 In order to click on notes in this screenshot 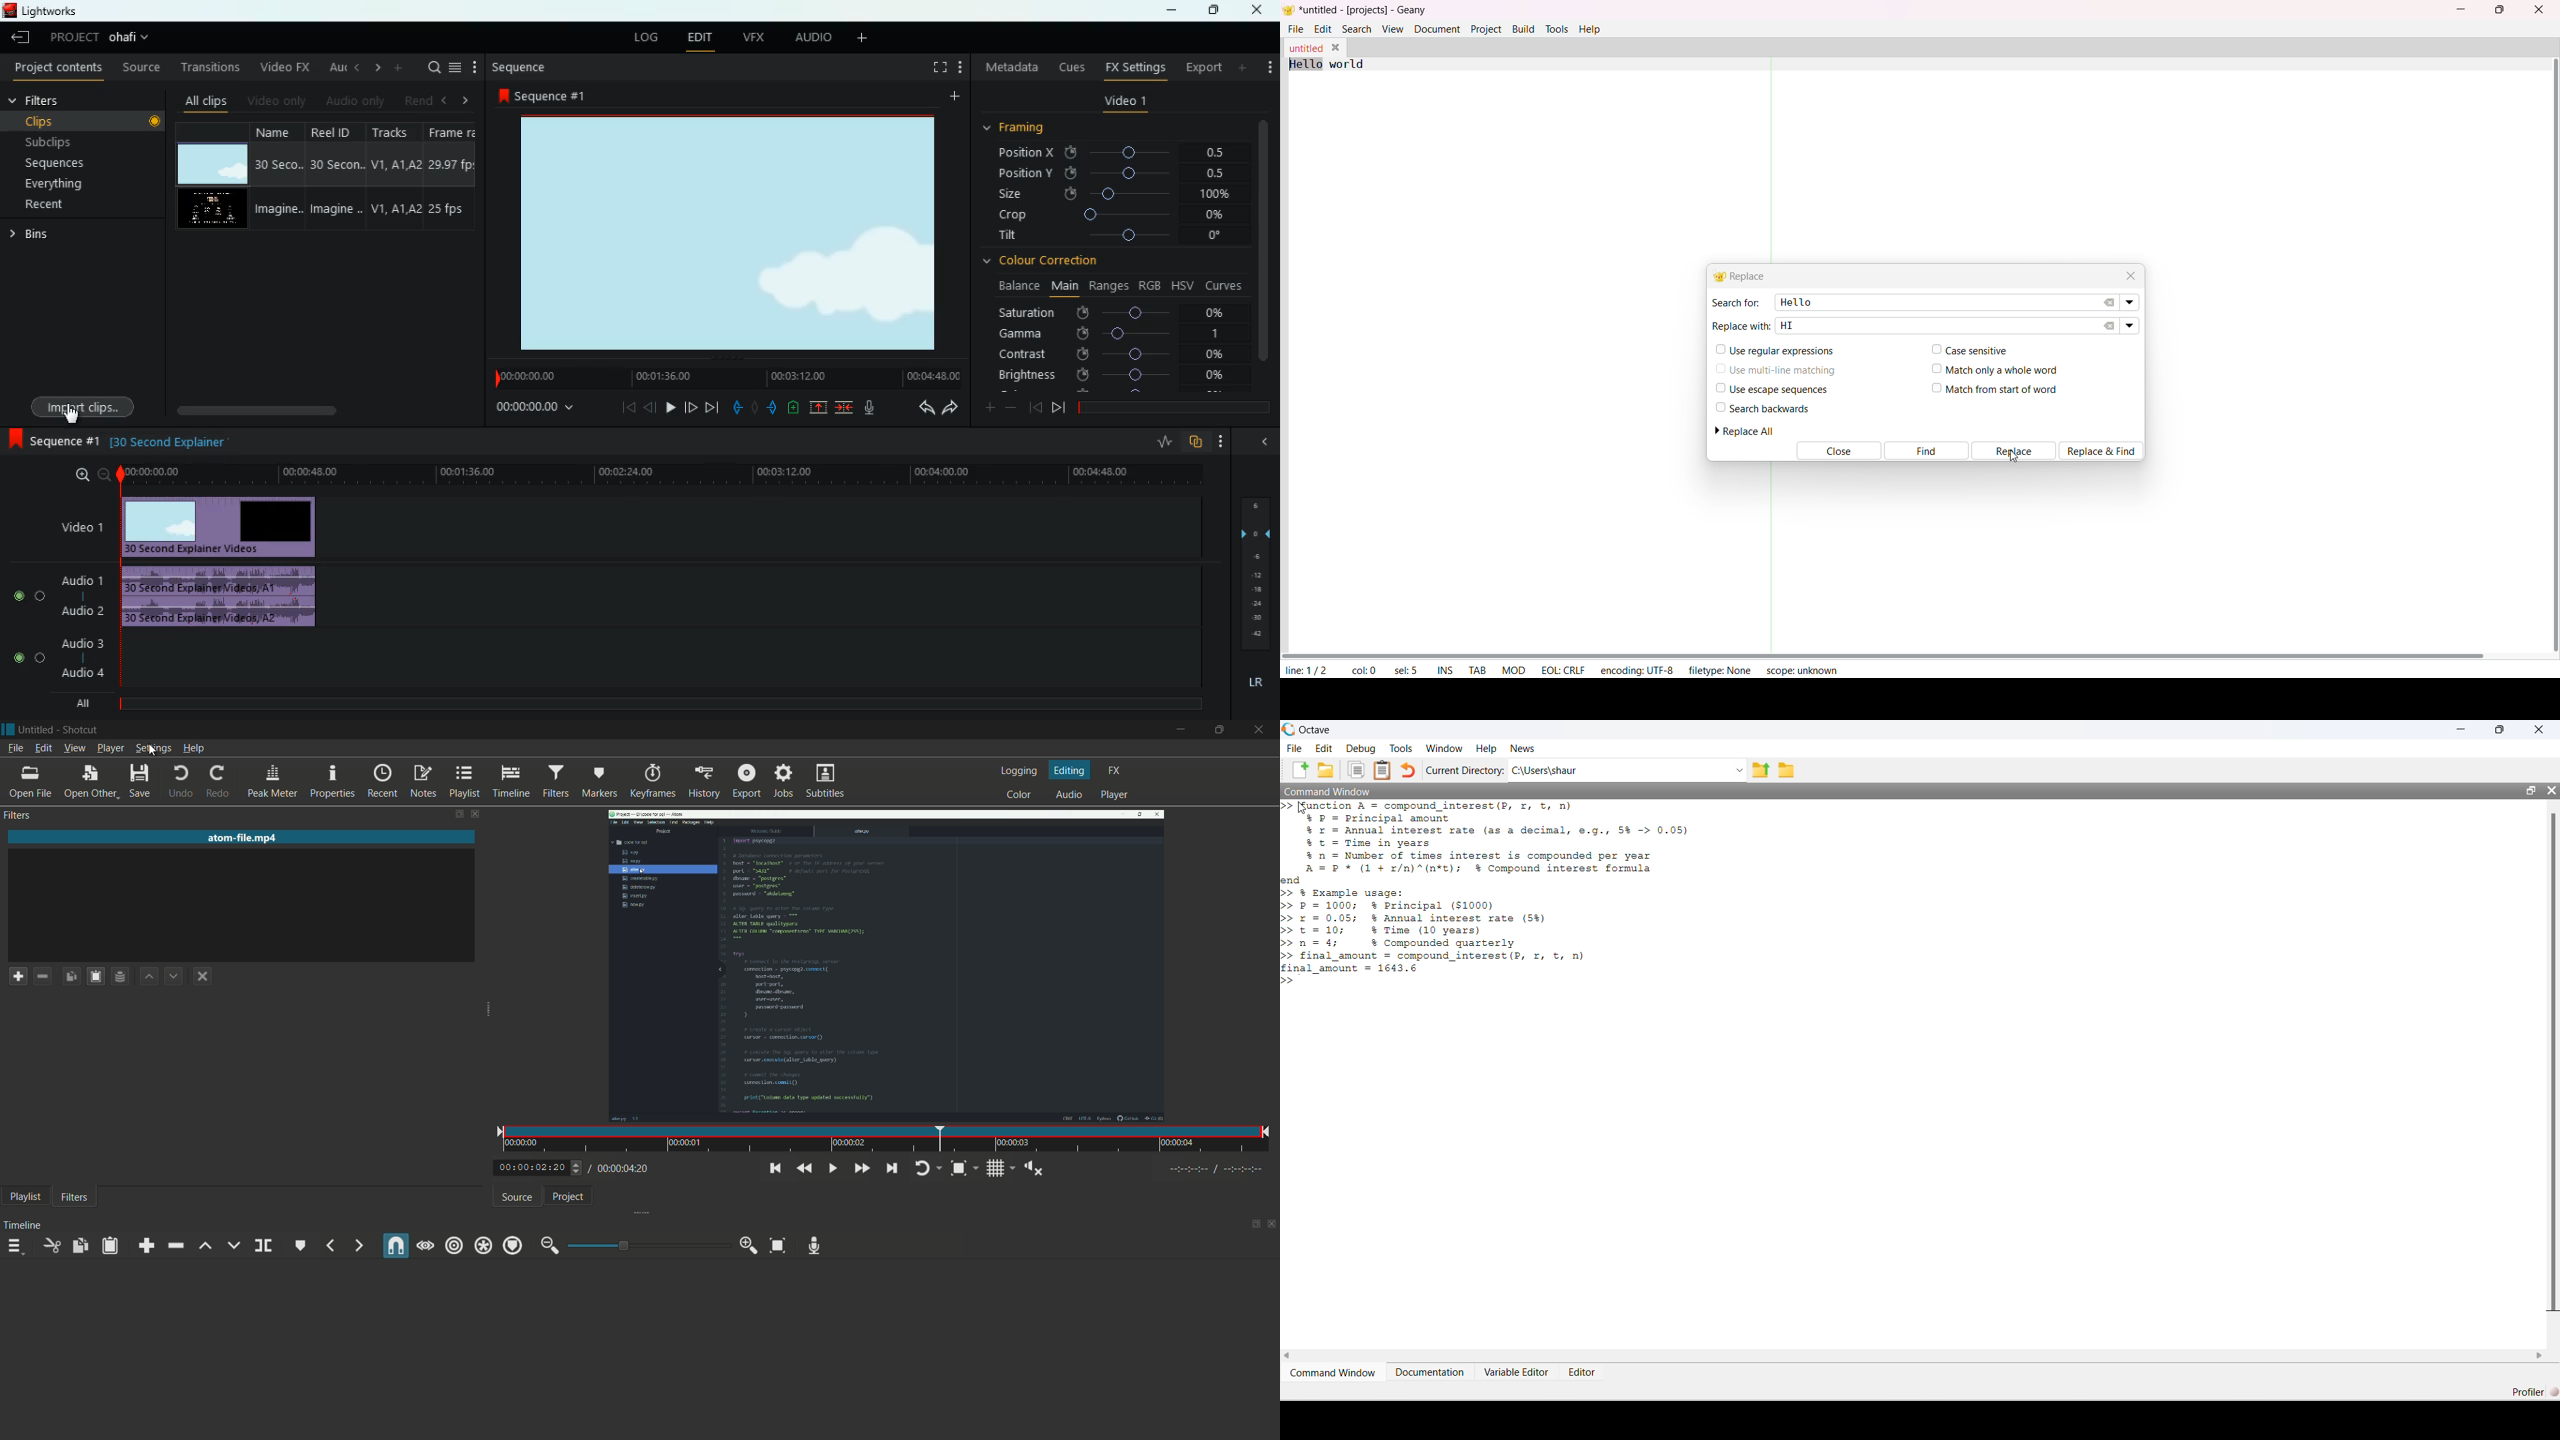, I will do `click(423, 782)`.